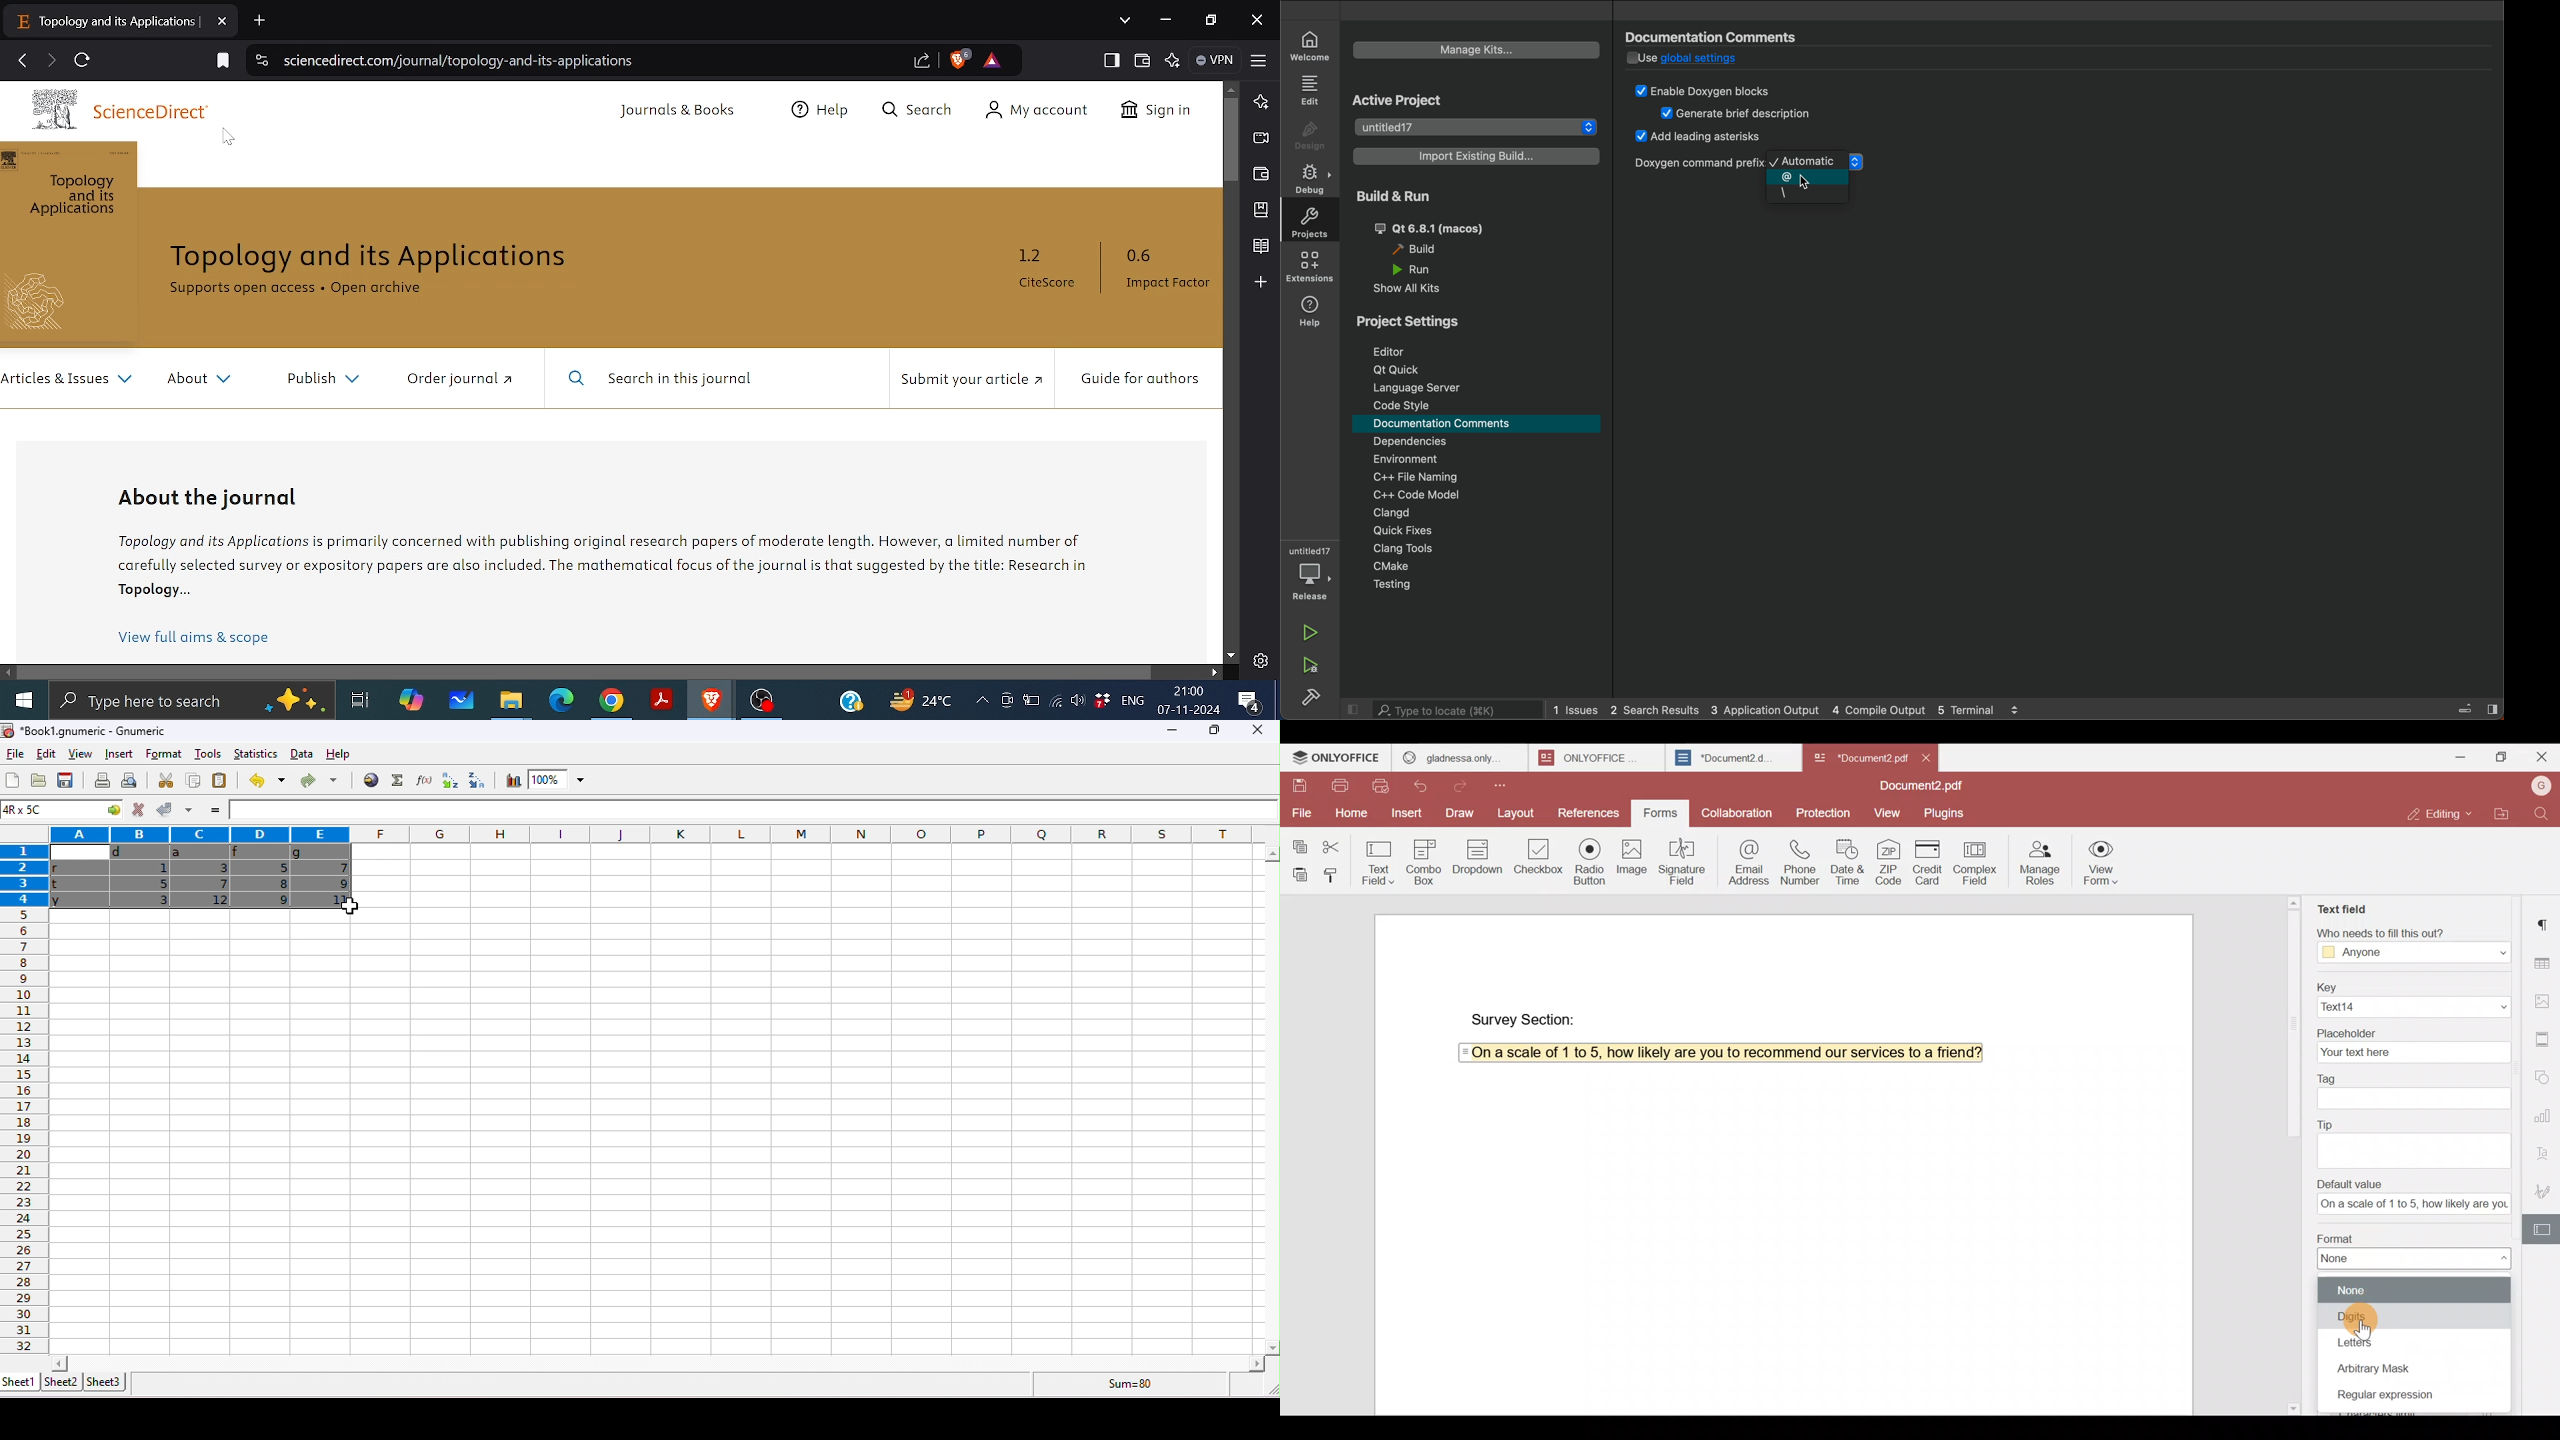 The width and height of the screenshot is (2576, 1456). Describe the element at coordinates (1739, 815) in the screenshot. I see `Collaboration` at that location.